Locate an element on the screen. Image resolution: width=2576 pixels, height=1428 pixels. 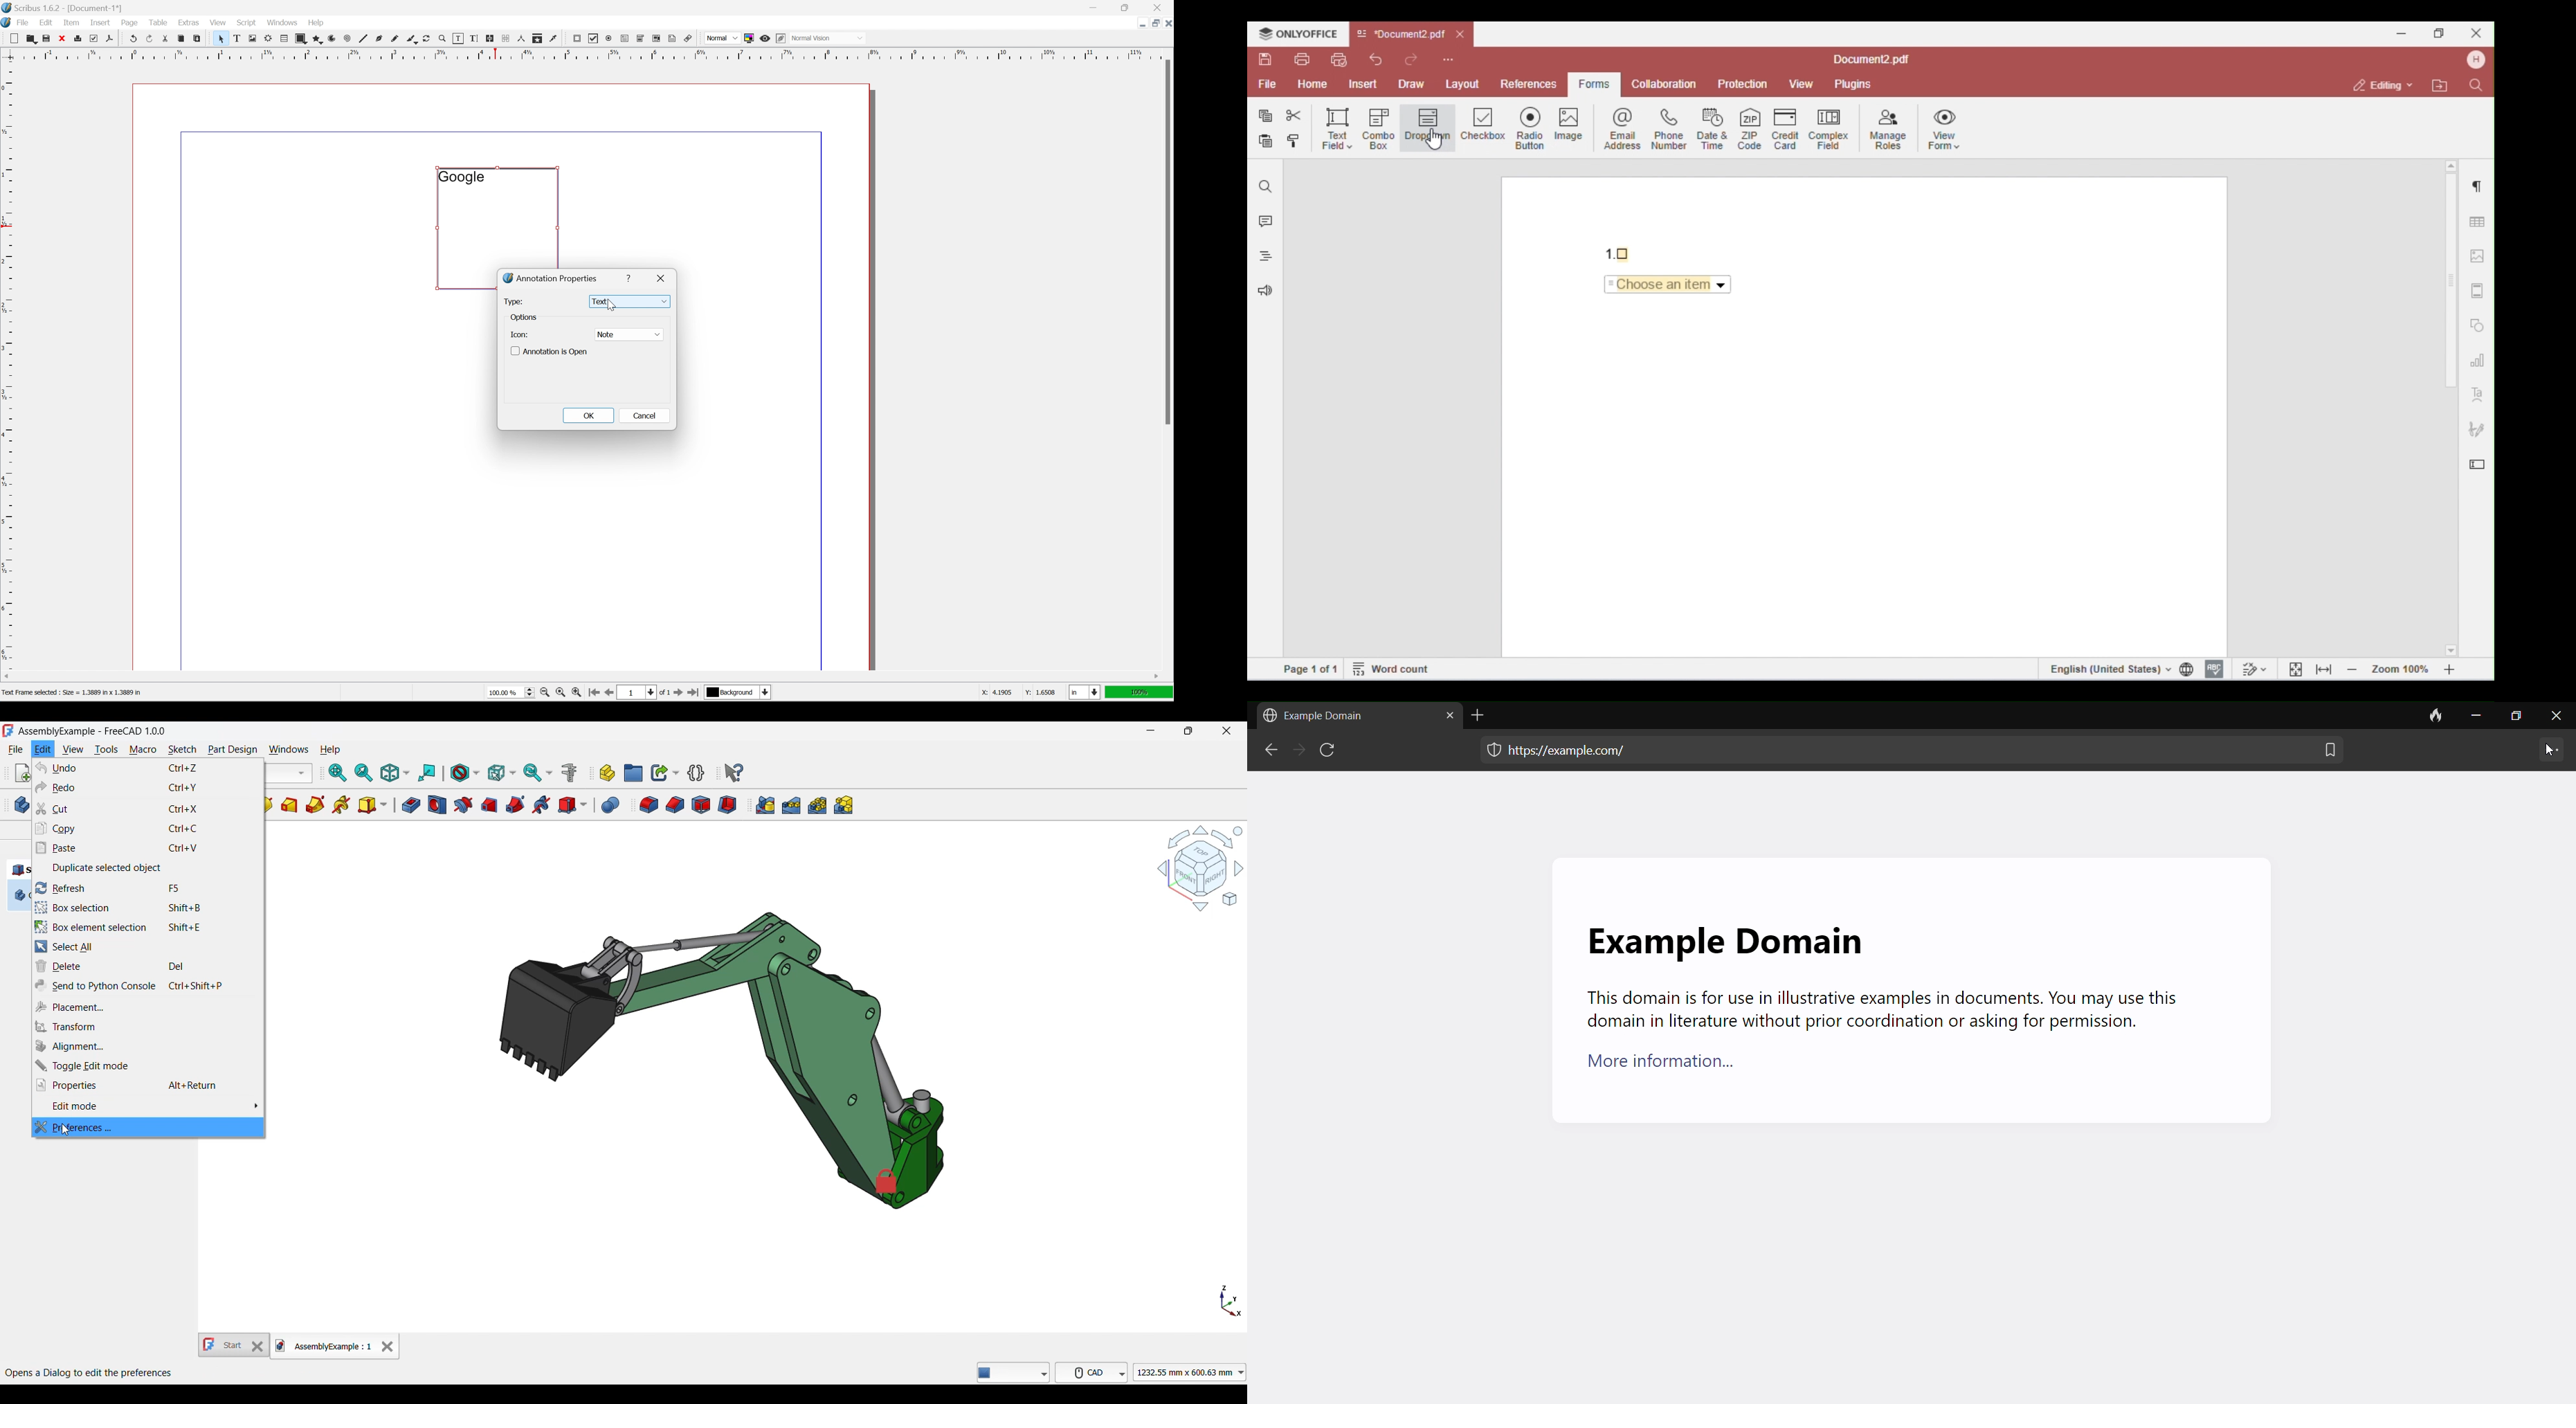
item is located at coordinates (74, 22).